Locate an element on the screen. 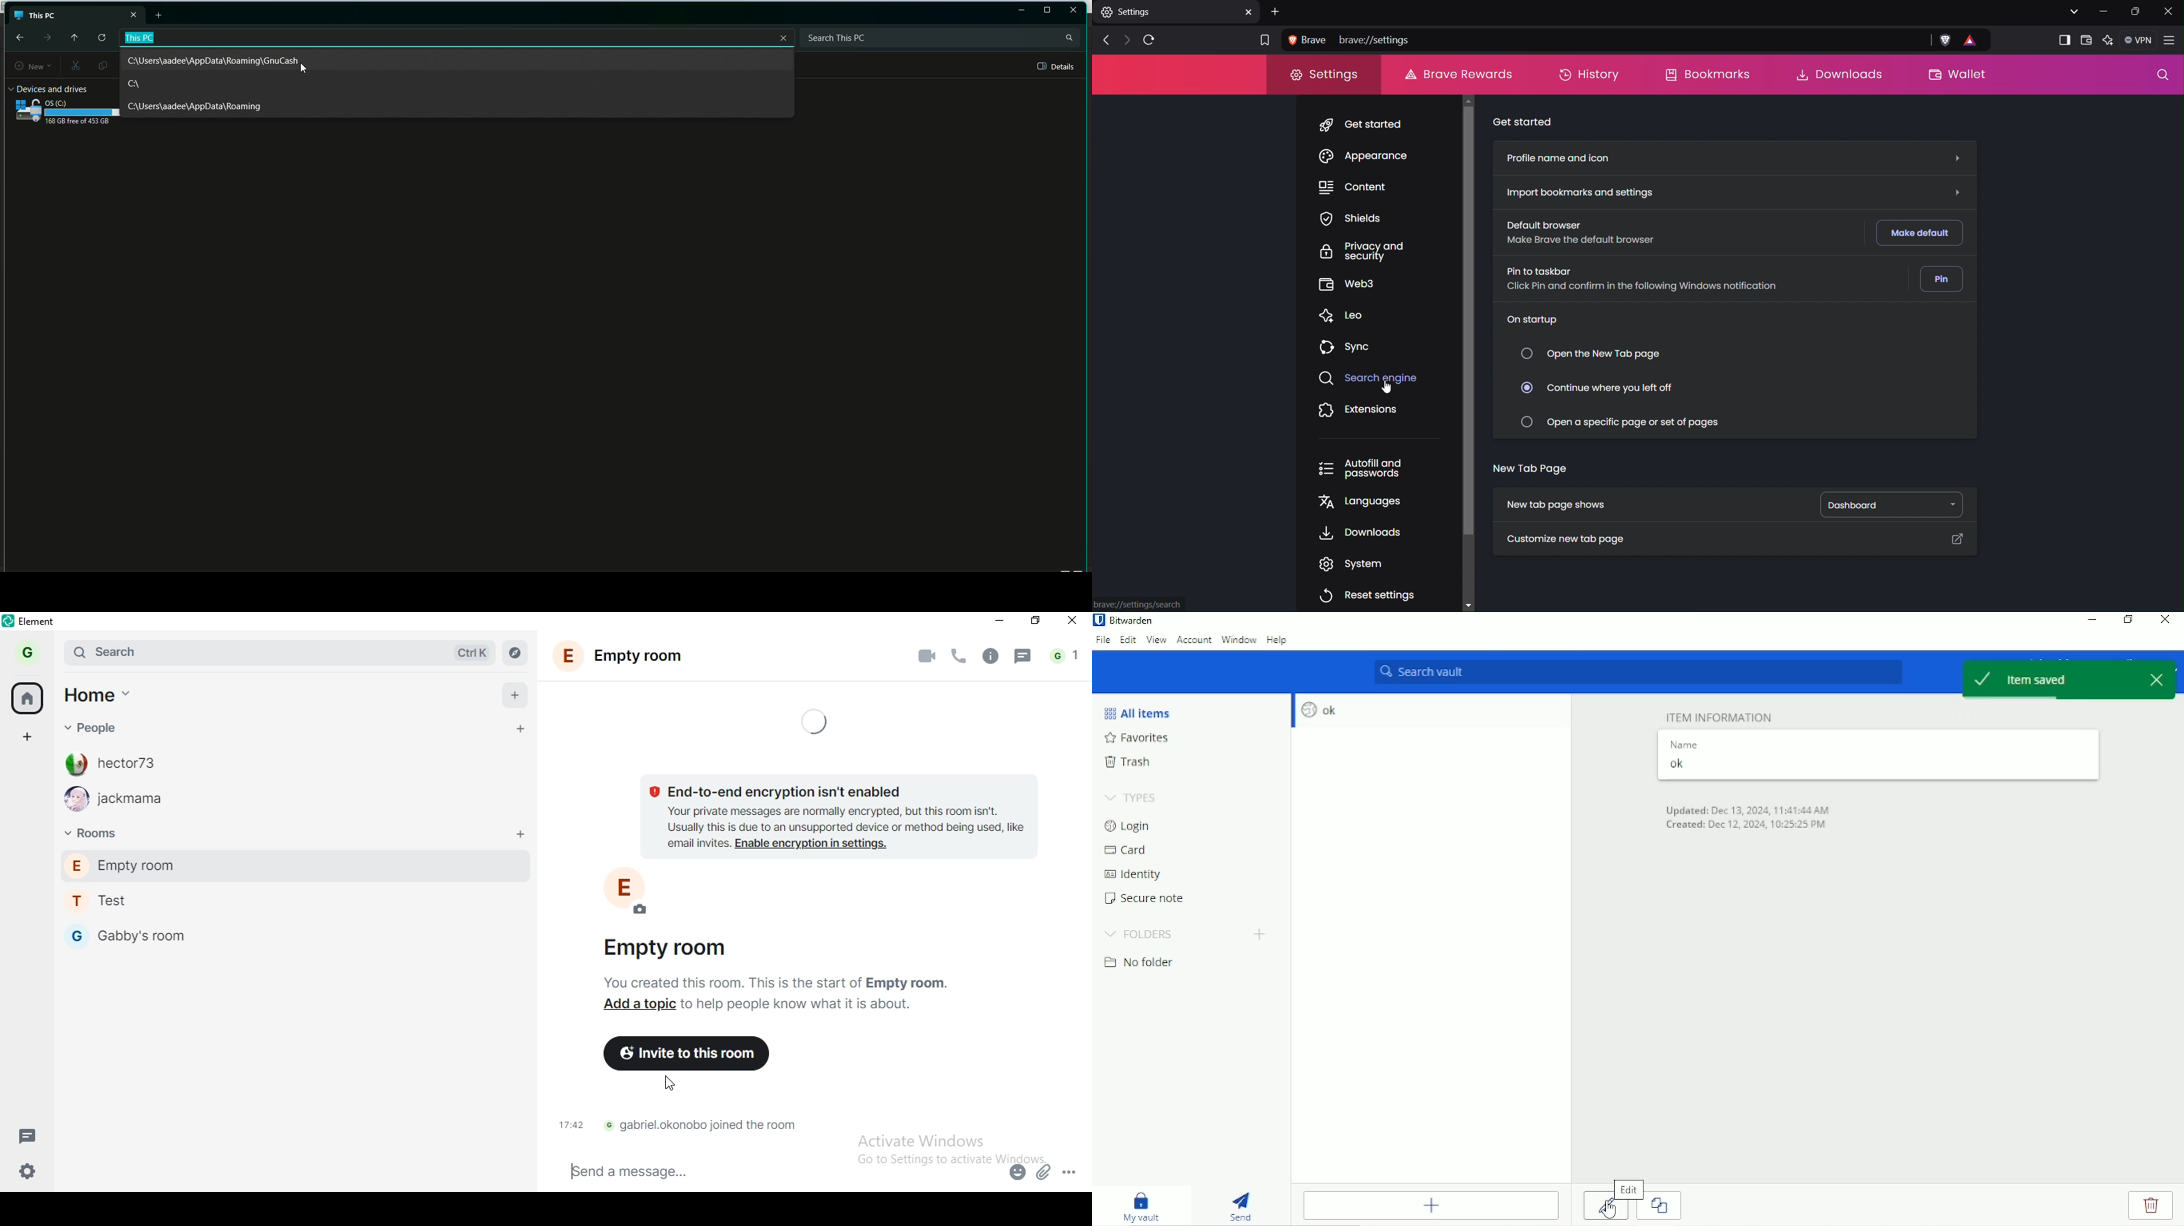 This screenshot has height=1232, width=2184. Restore down is located at coordinates (2128, 619).